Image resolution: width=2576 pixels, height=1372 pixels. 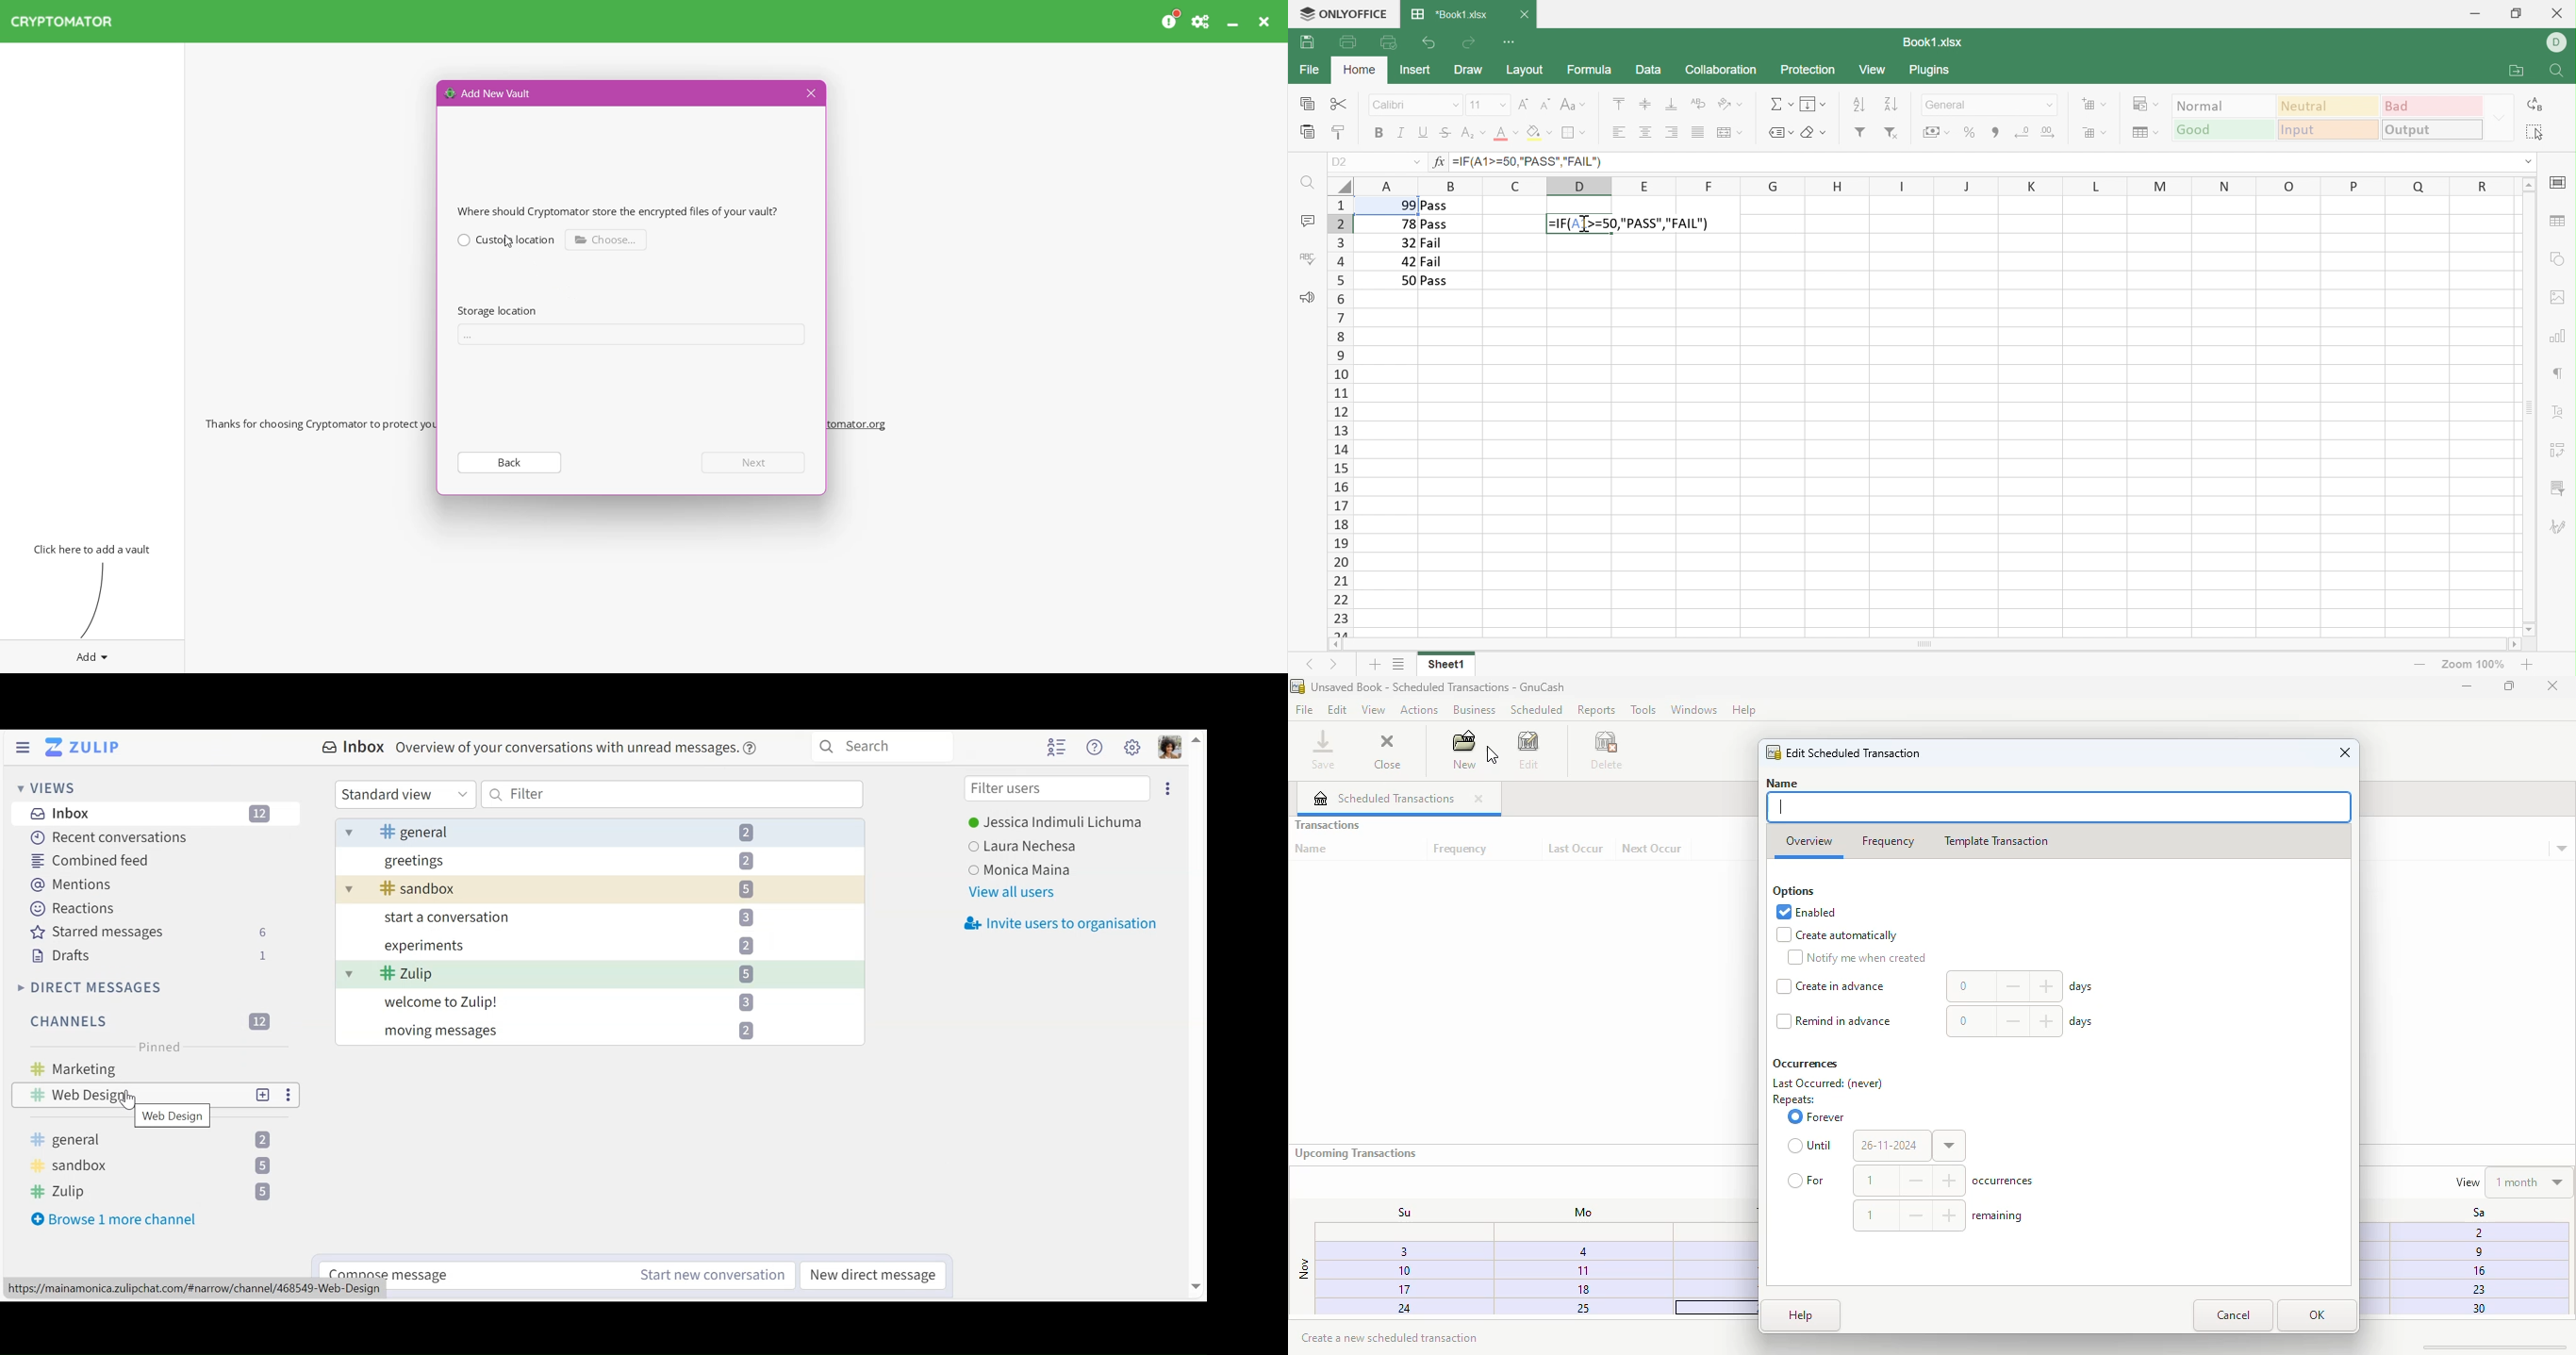 I want to click on Table settings, so click(x=2557, y=220).